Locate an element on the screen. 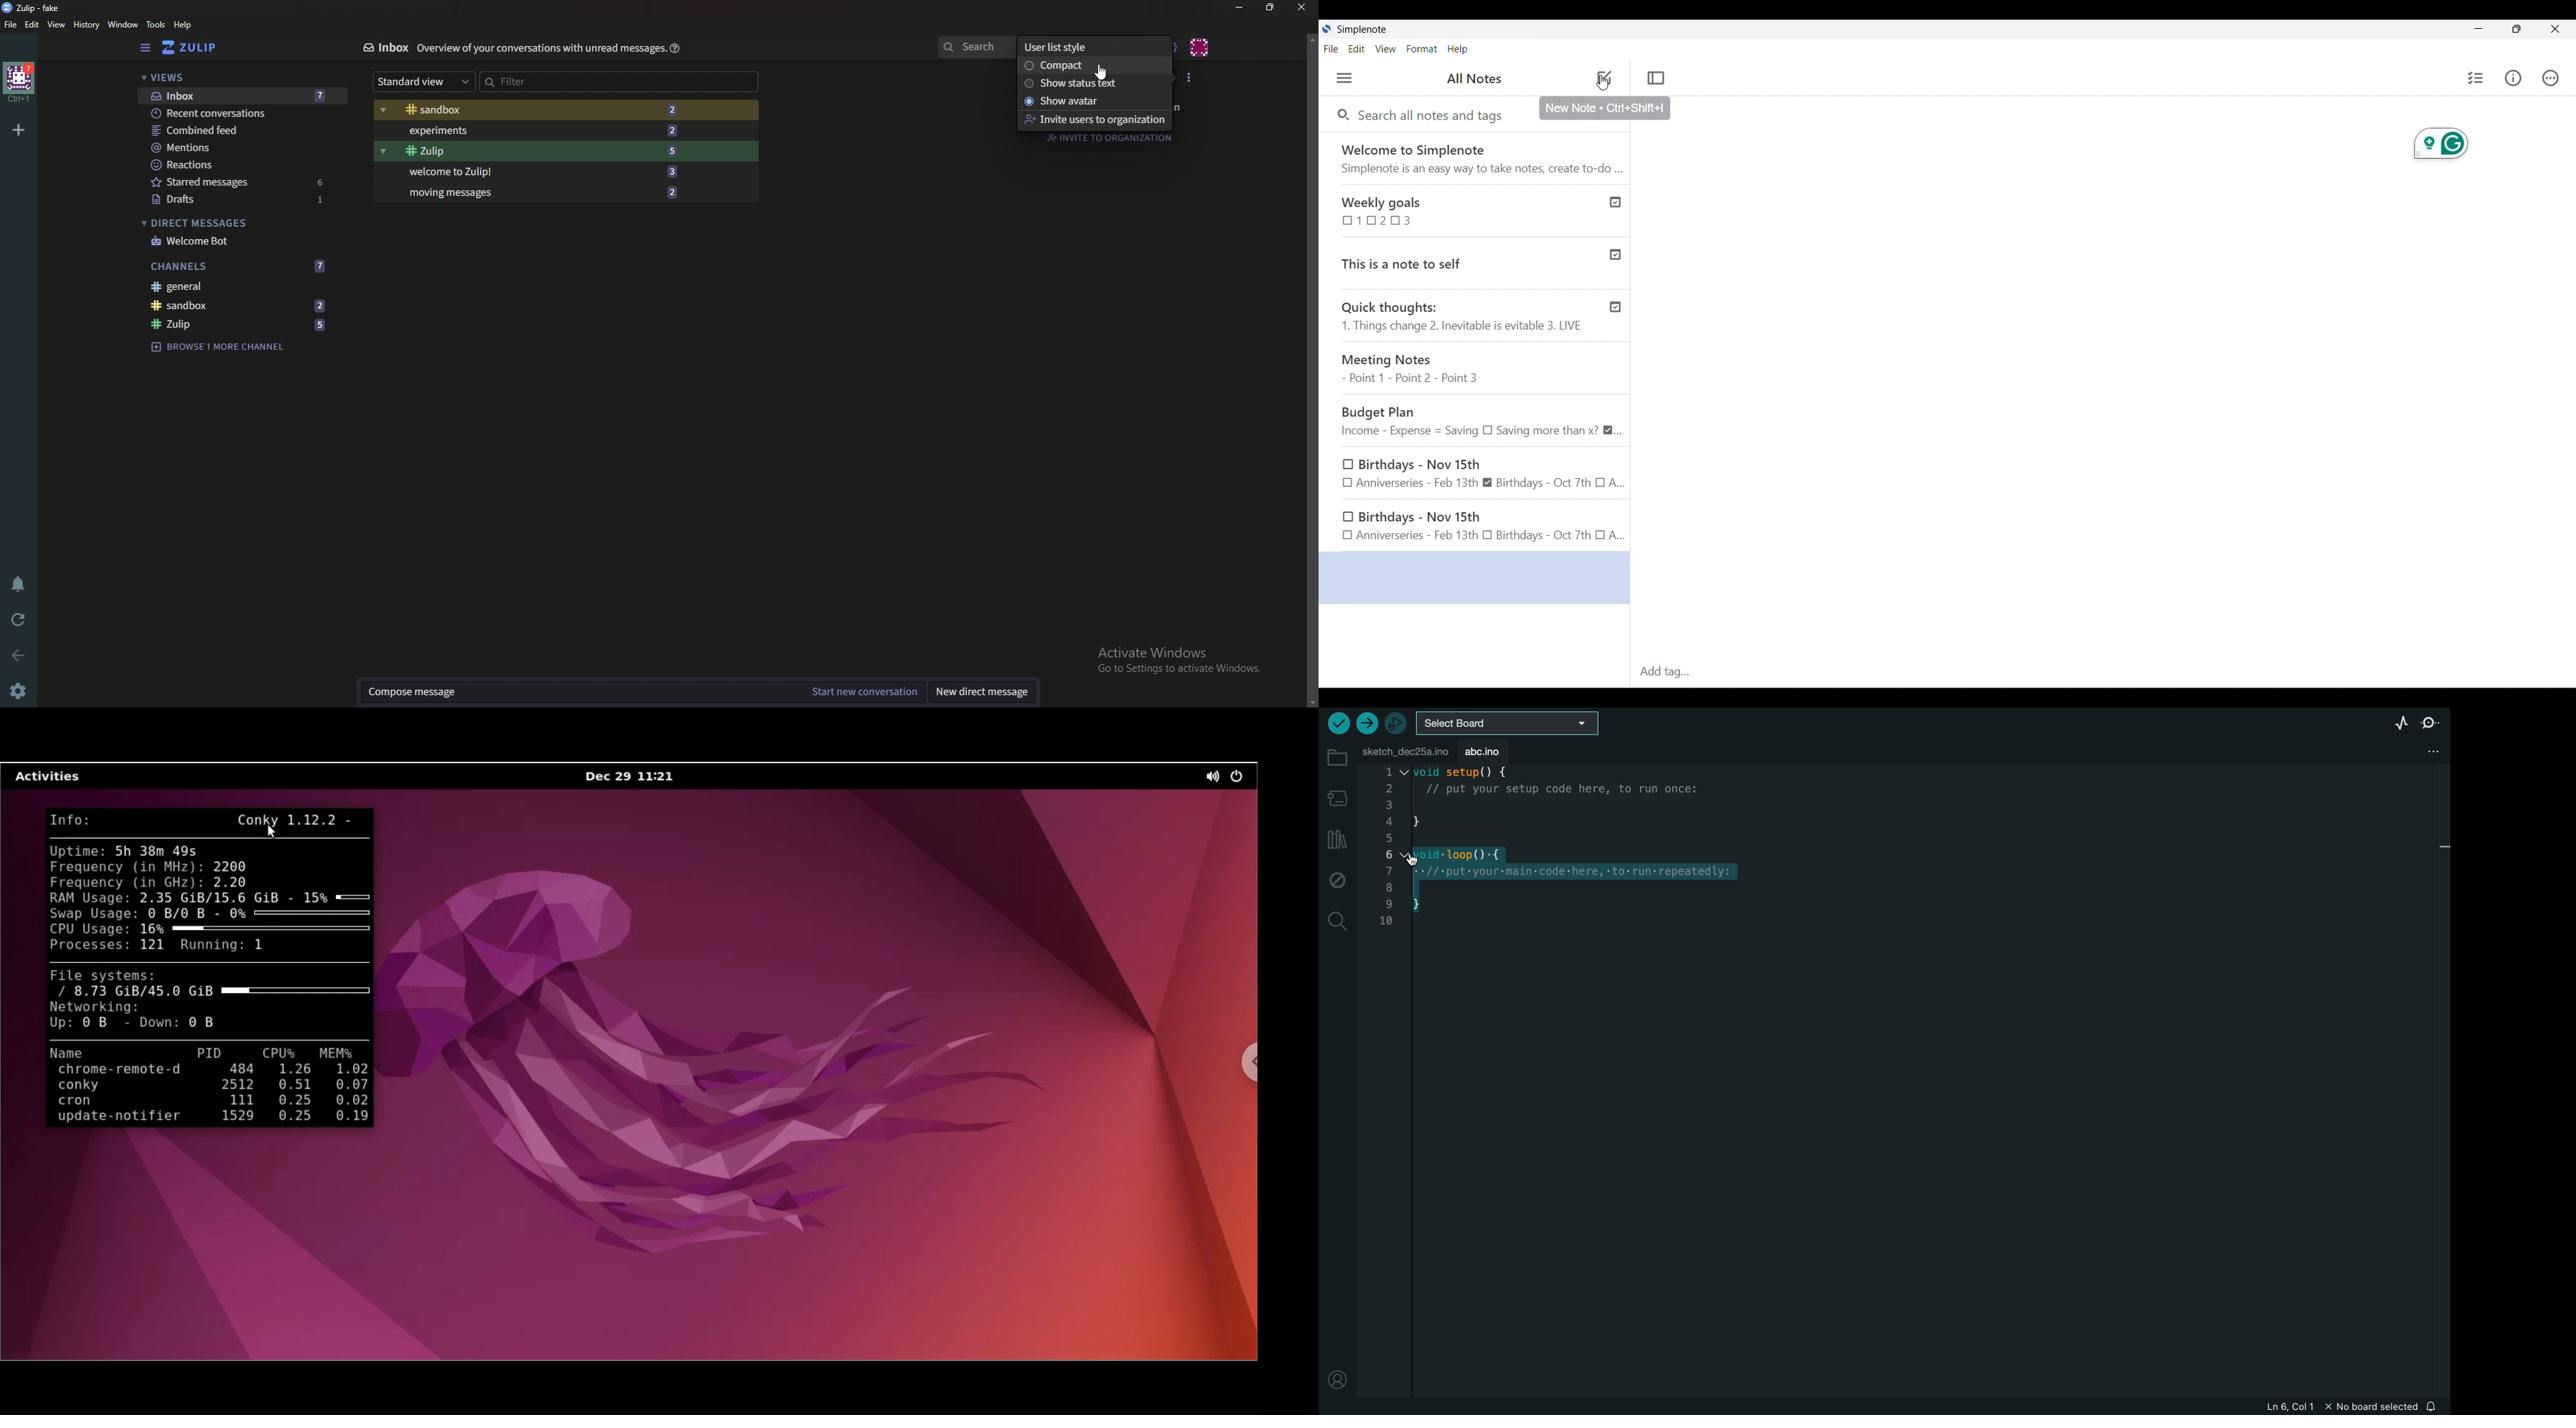 Image resolution: width=2576 pixels, height=1428 pixels. views is located at coordinates (234, 78).